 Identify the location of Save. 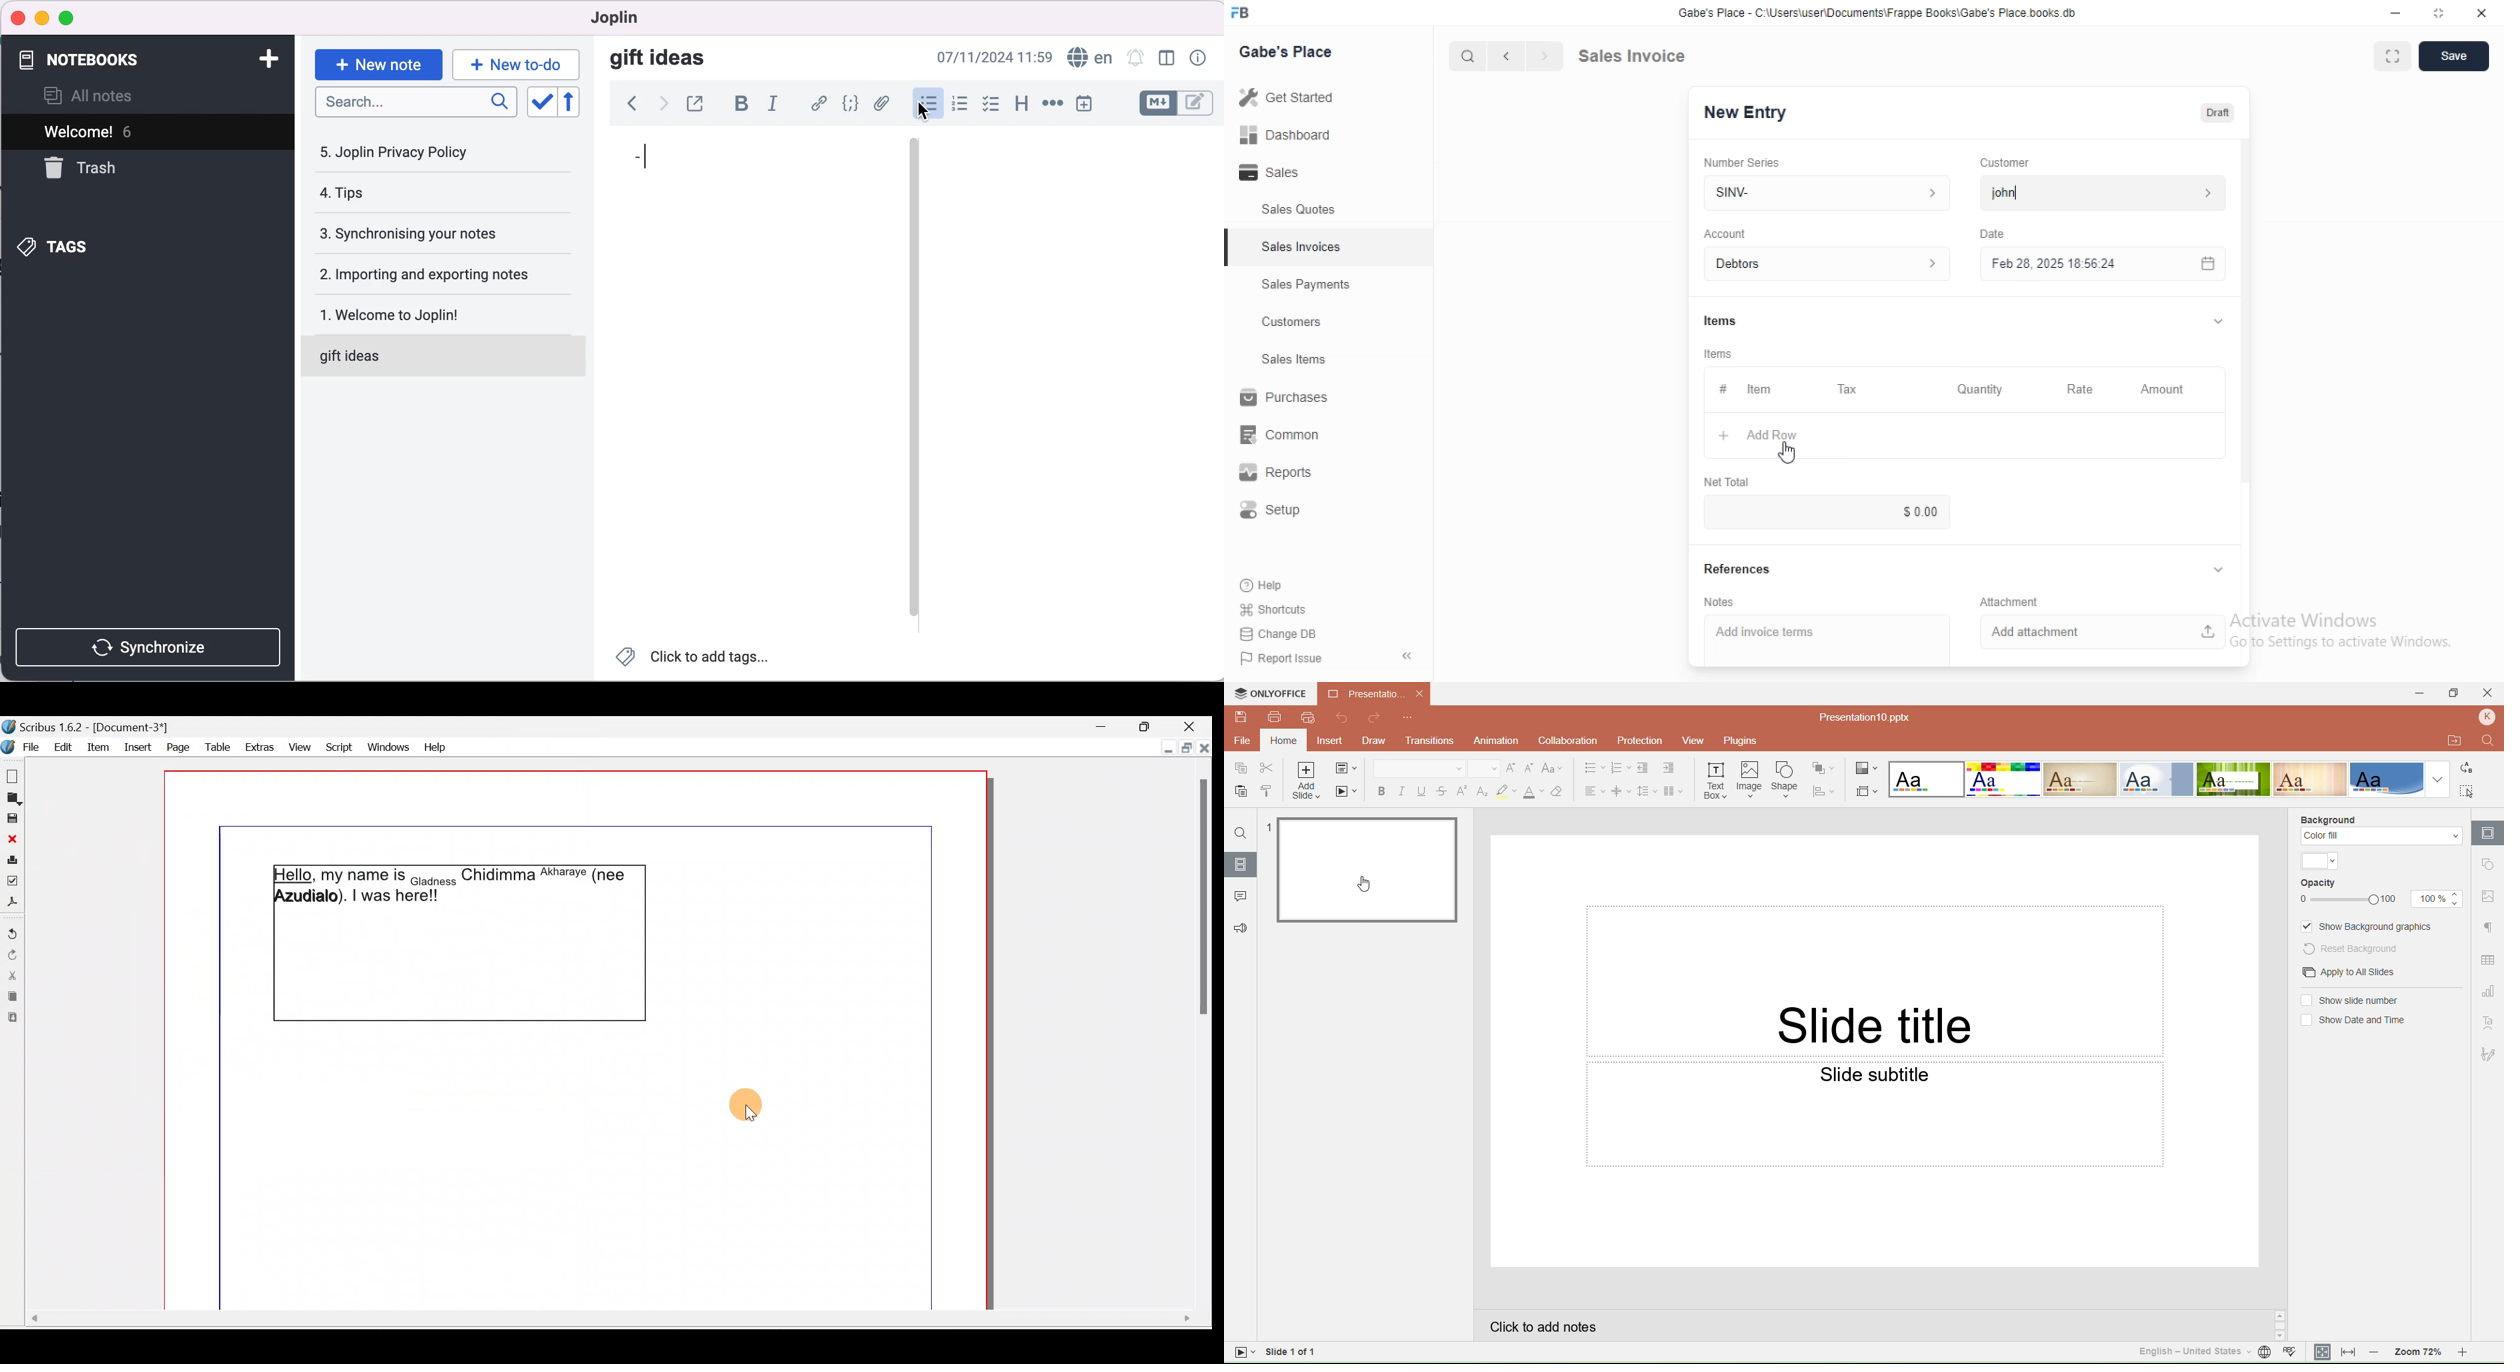
(13, 820).